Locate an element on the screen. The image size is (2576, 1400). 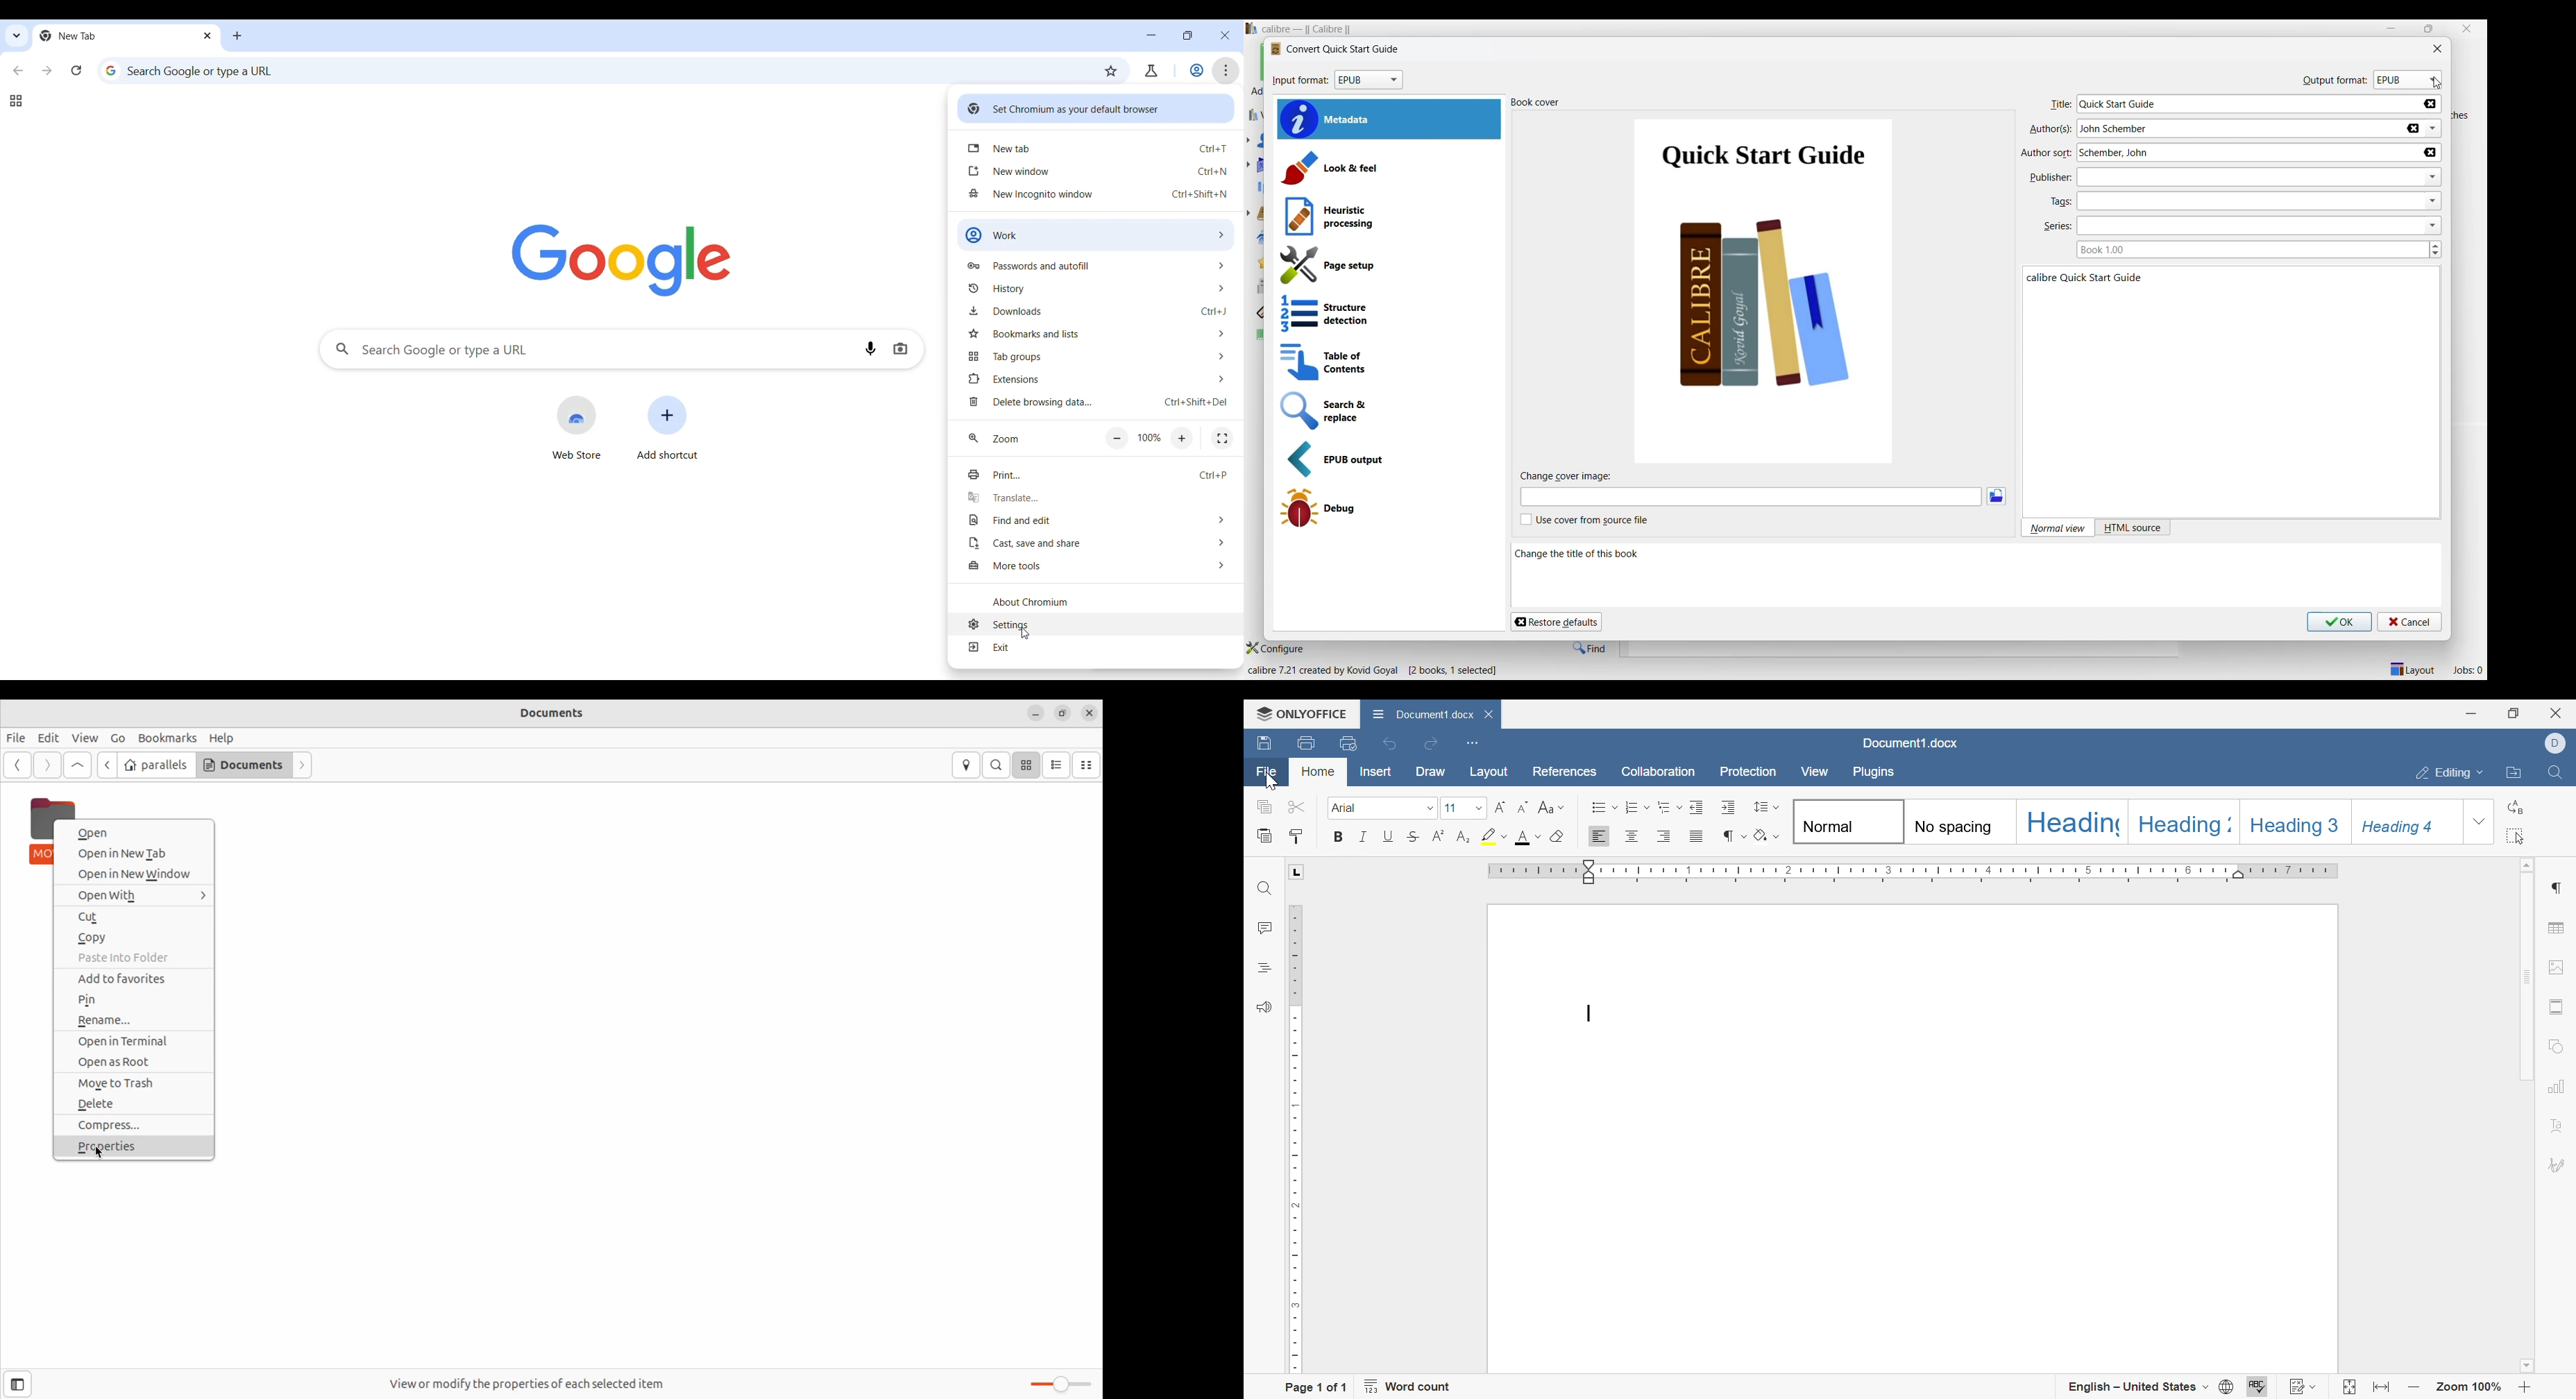
headings is located at coordinates (1264, 968).